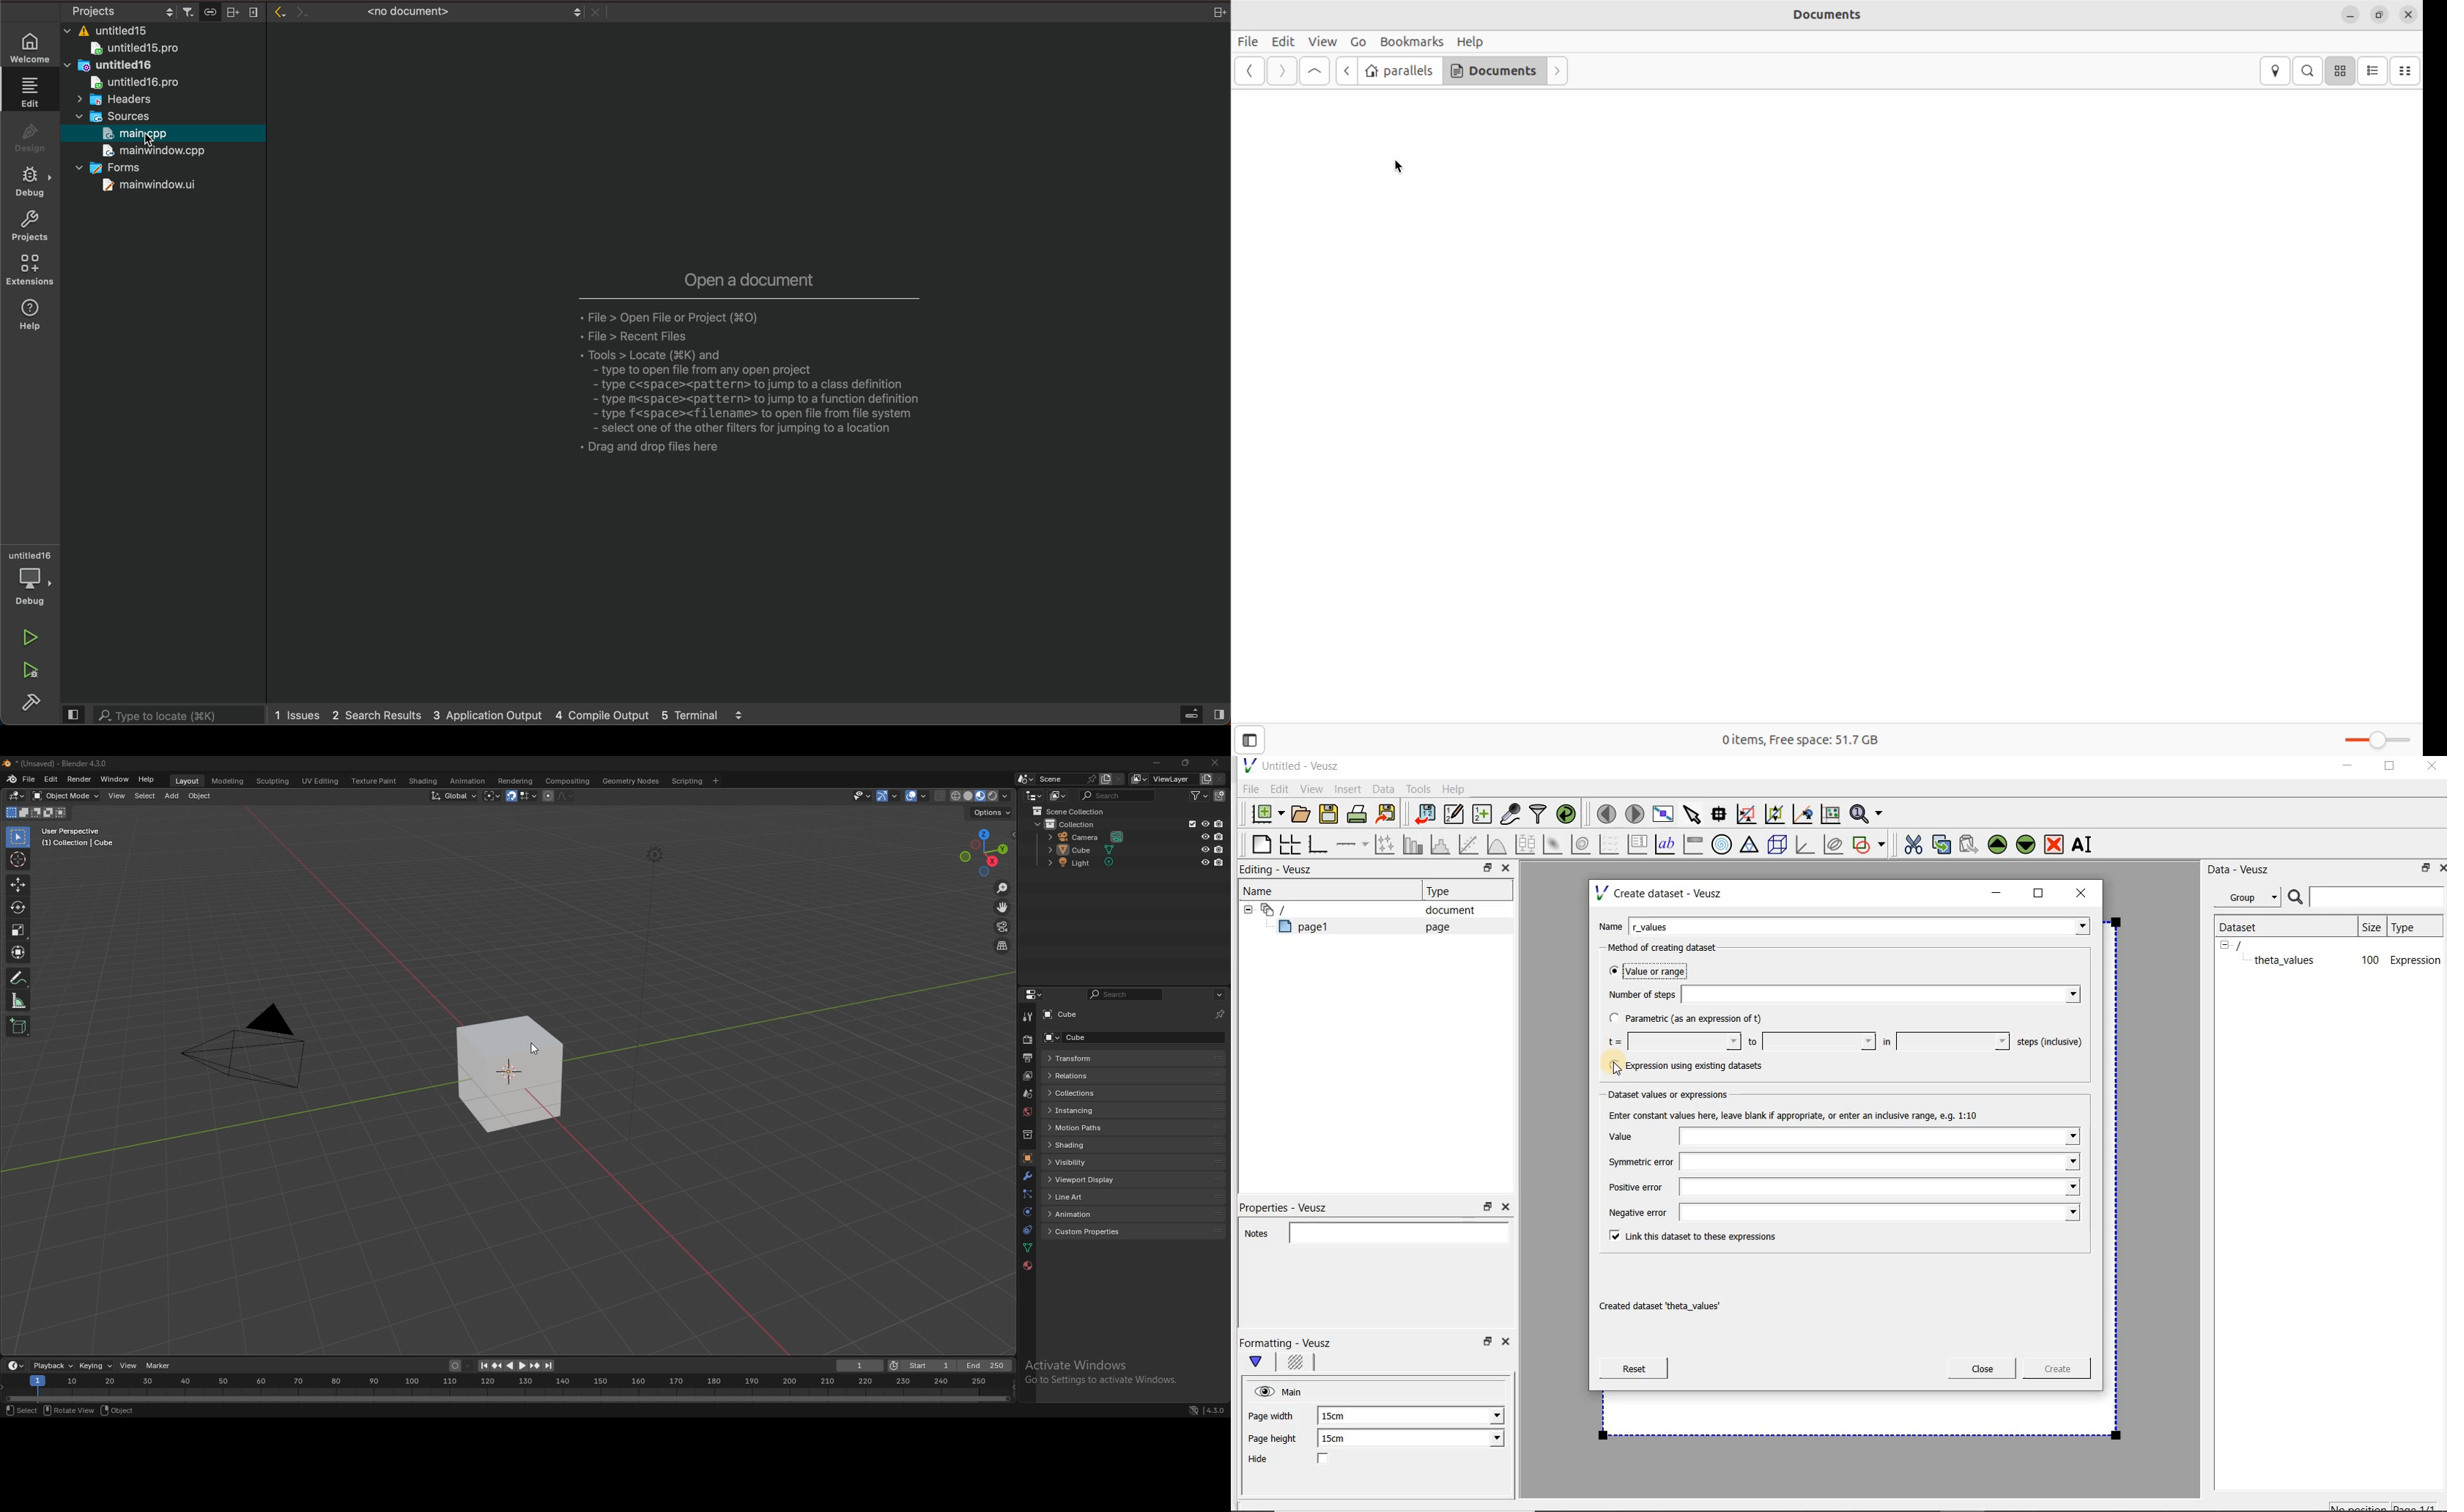 This screenshot has width=2464, height=1512. What do you see at coordinates (2409, 15) in the screenshot?
I see `close` at bounding box center [2409, 15].